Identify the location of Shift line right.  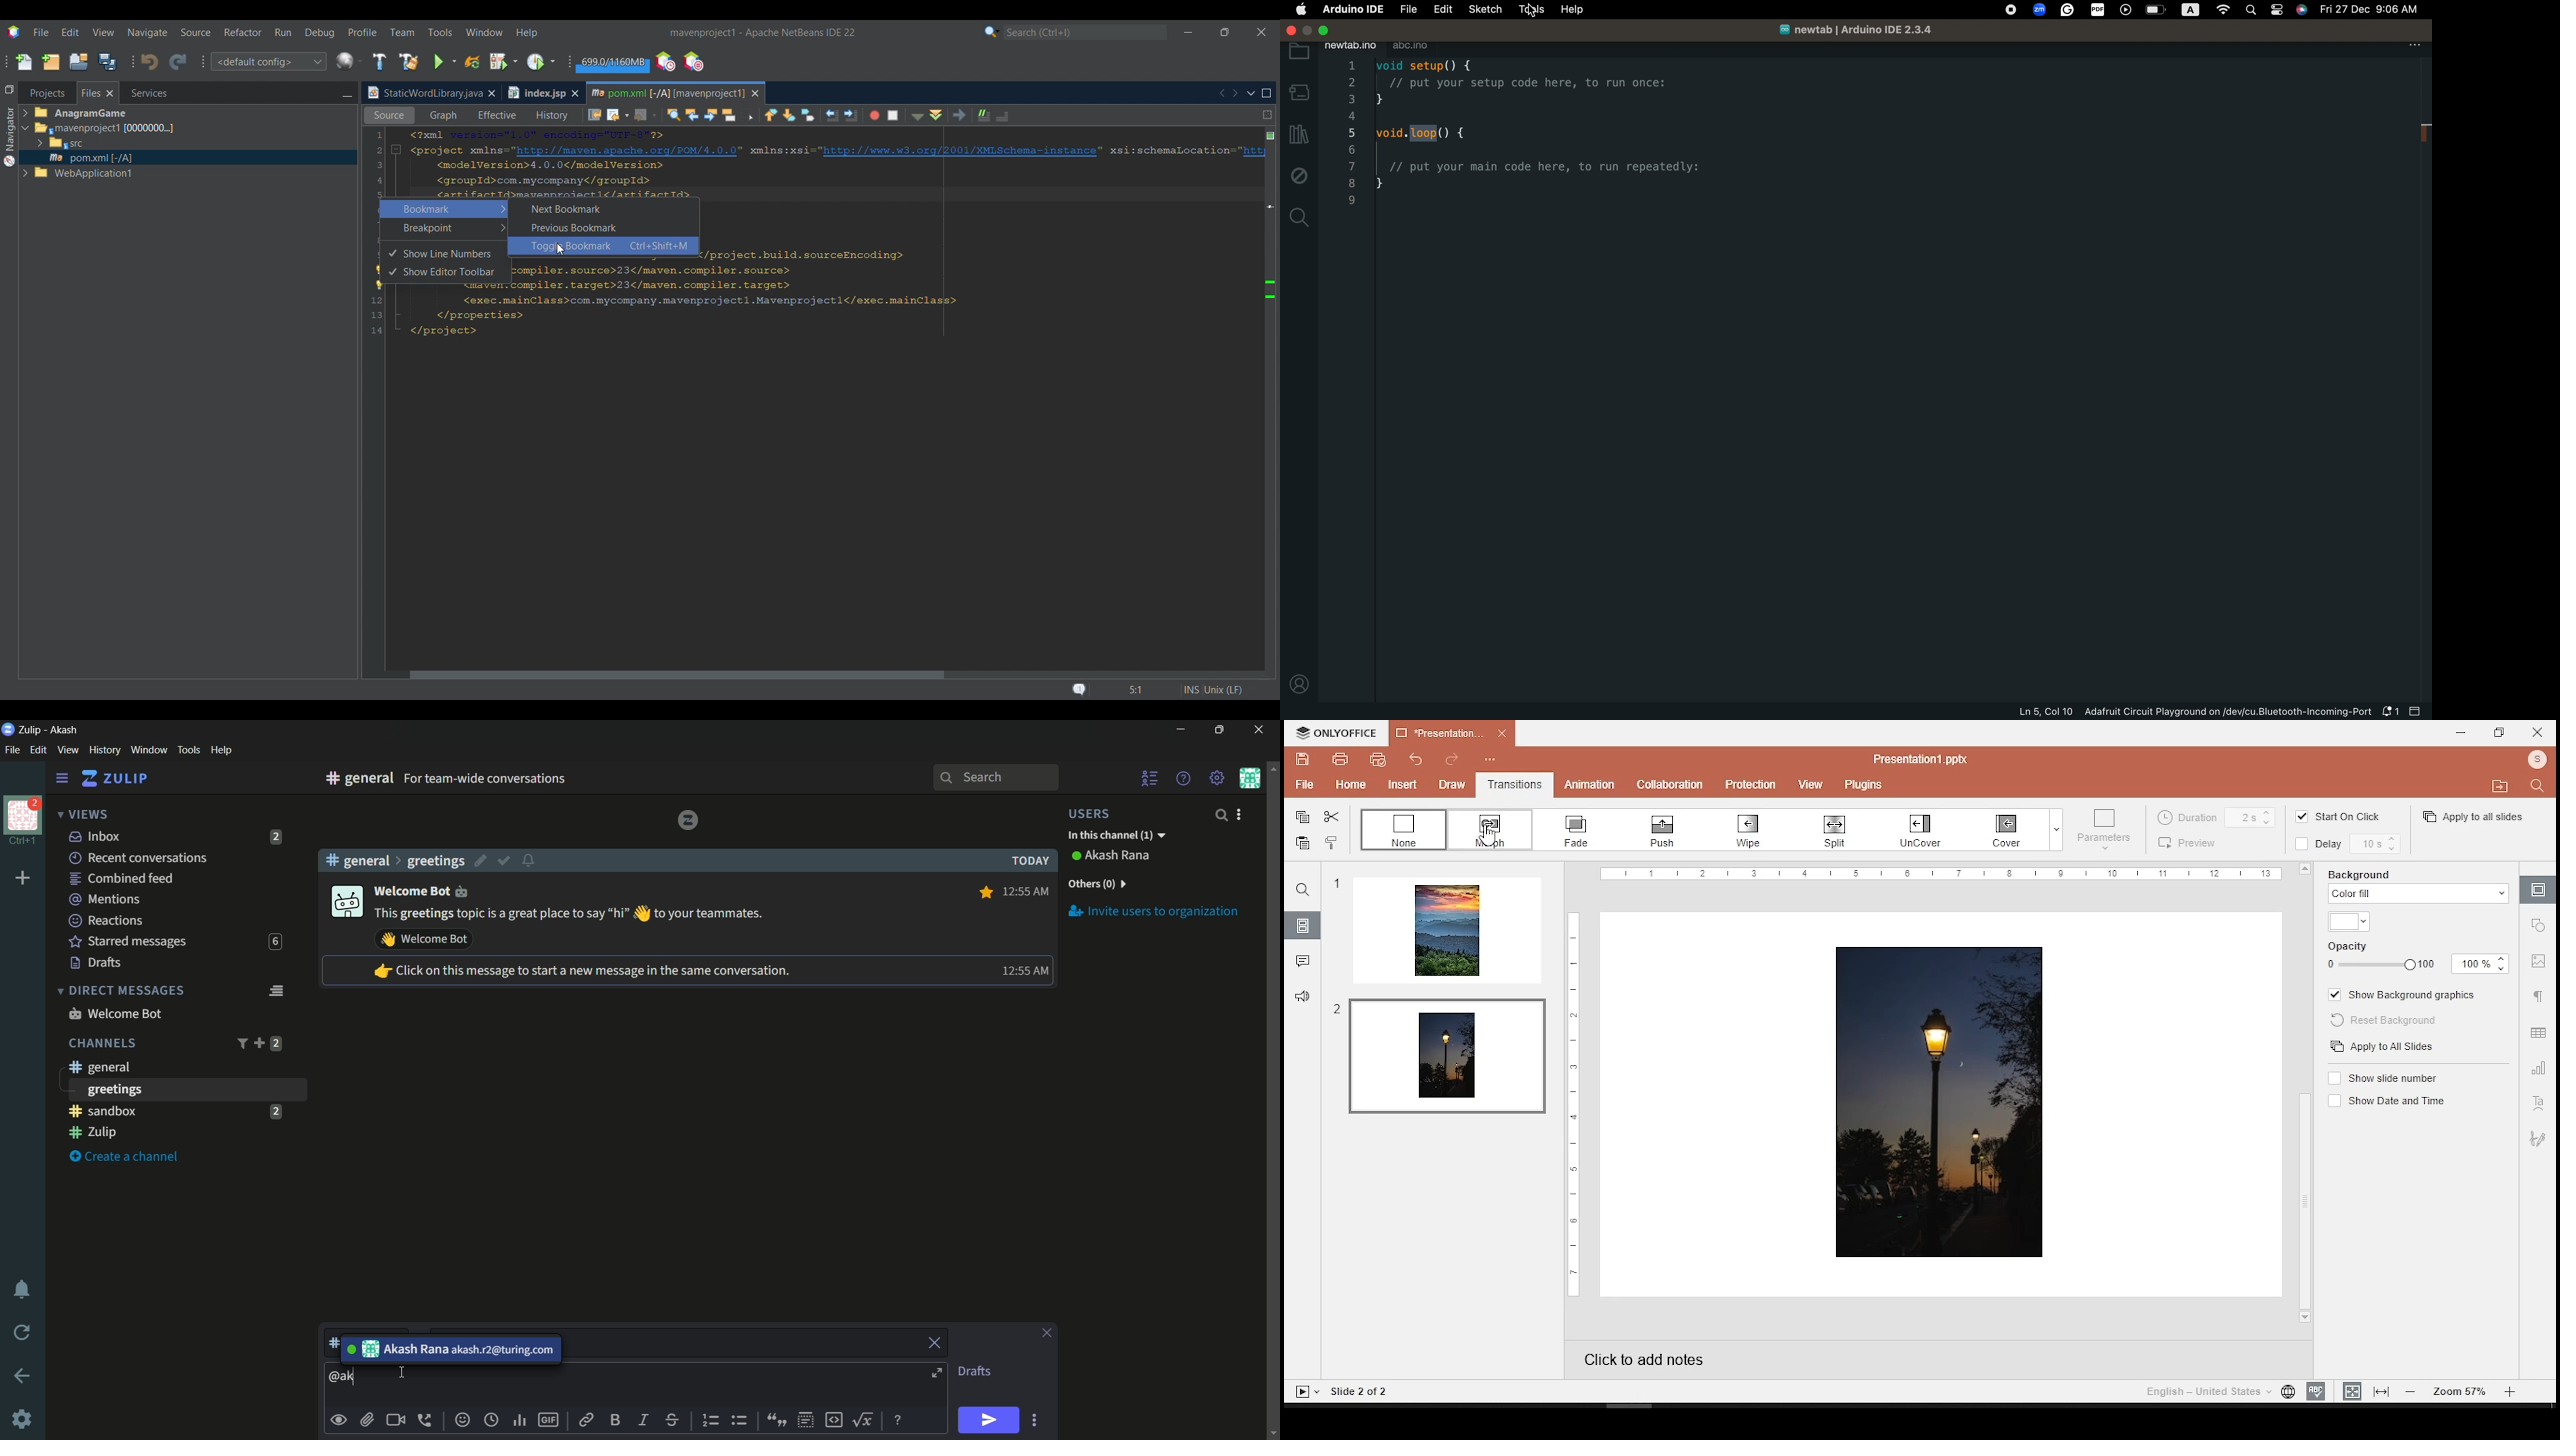
(847, 114).